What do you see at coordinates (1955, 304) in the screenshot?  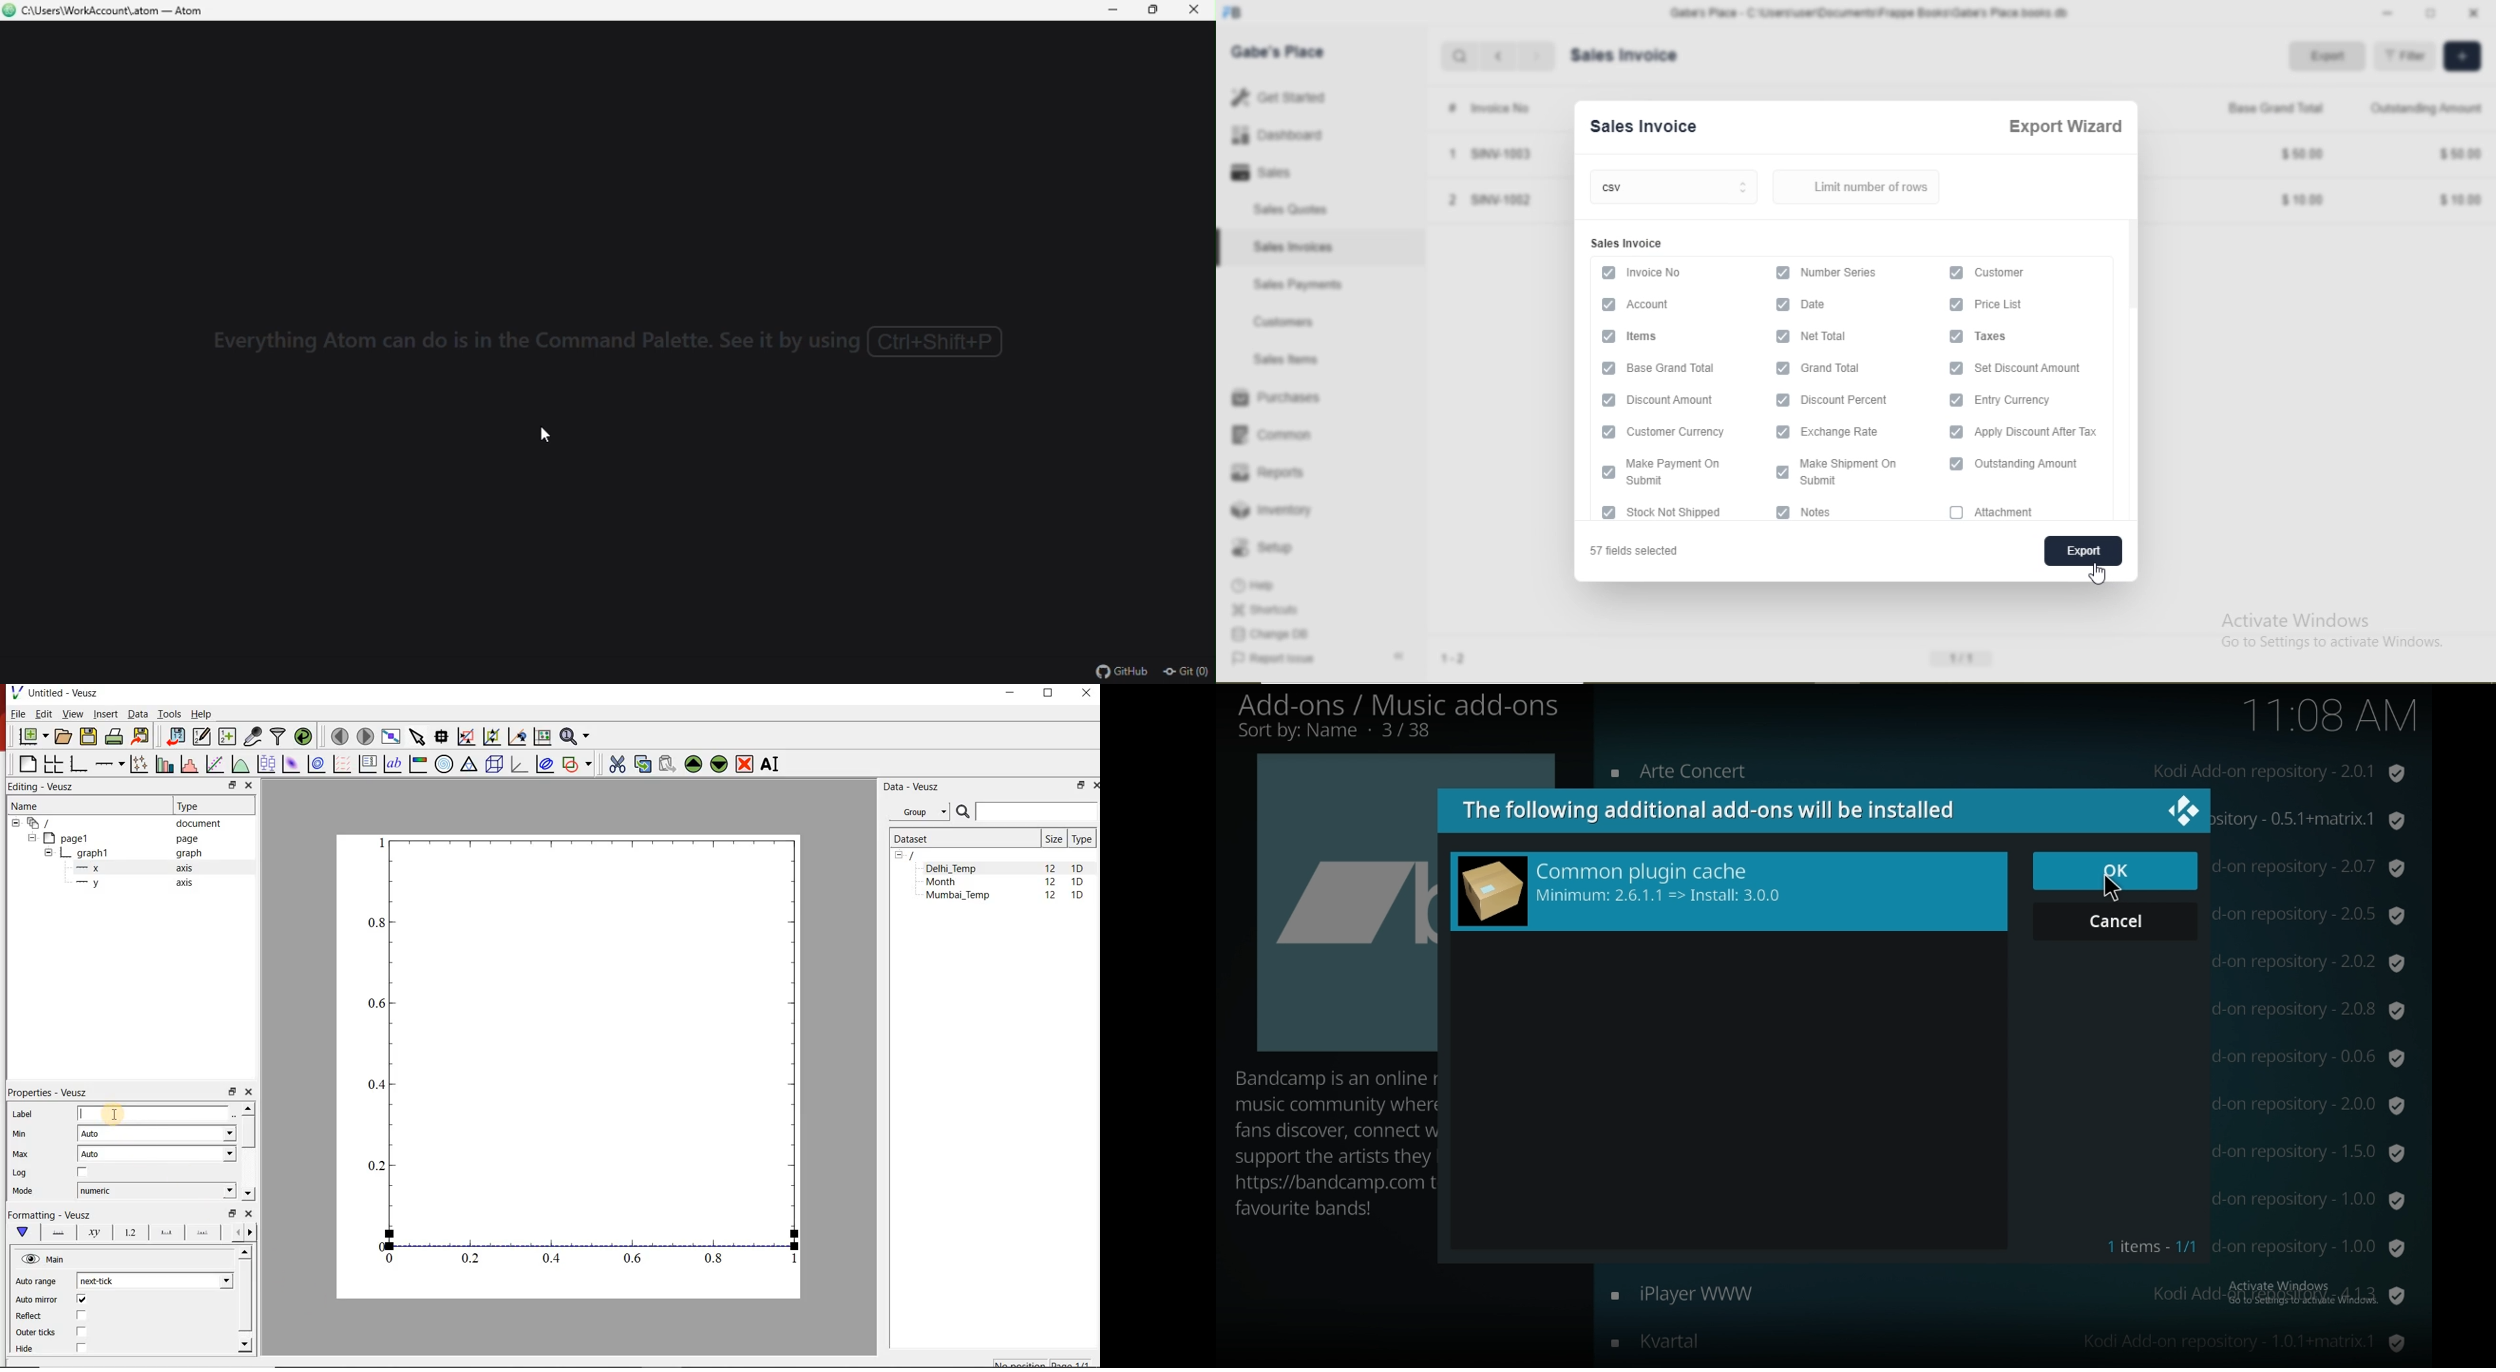 I see `checkbox` at bounding box center [1955, 304].